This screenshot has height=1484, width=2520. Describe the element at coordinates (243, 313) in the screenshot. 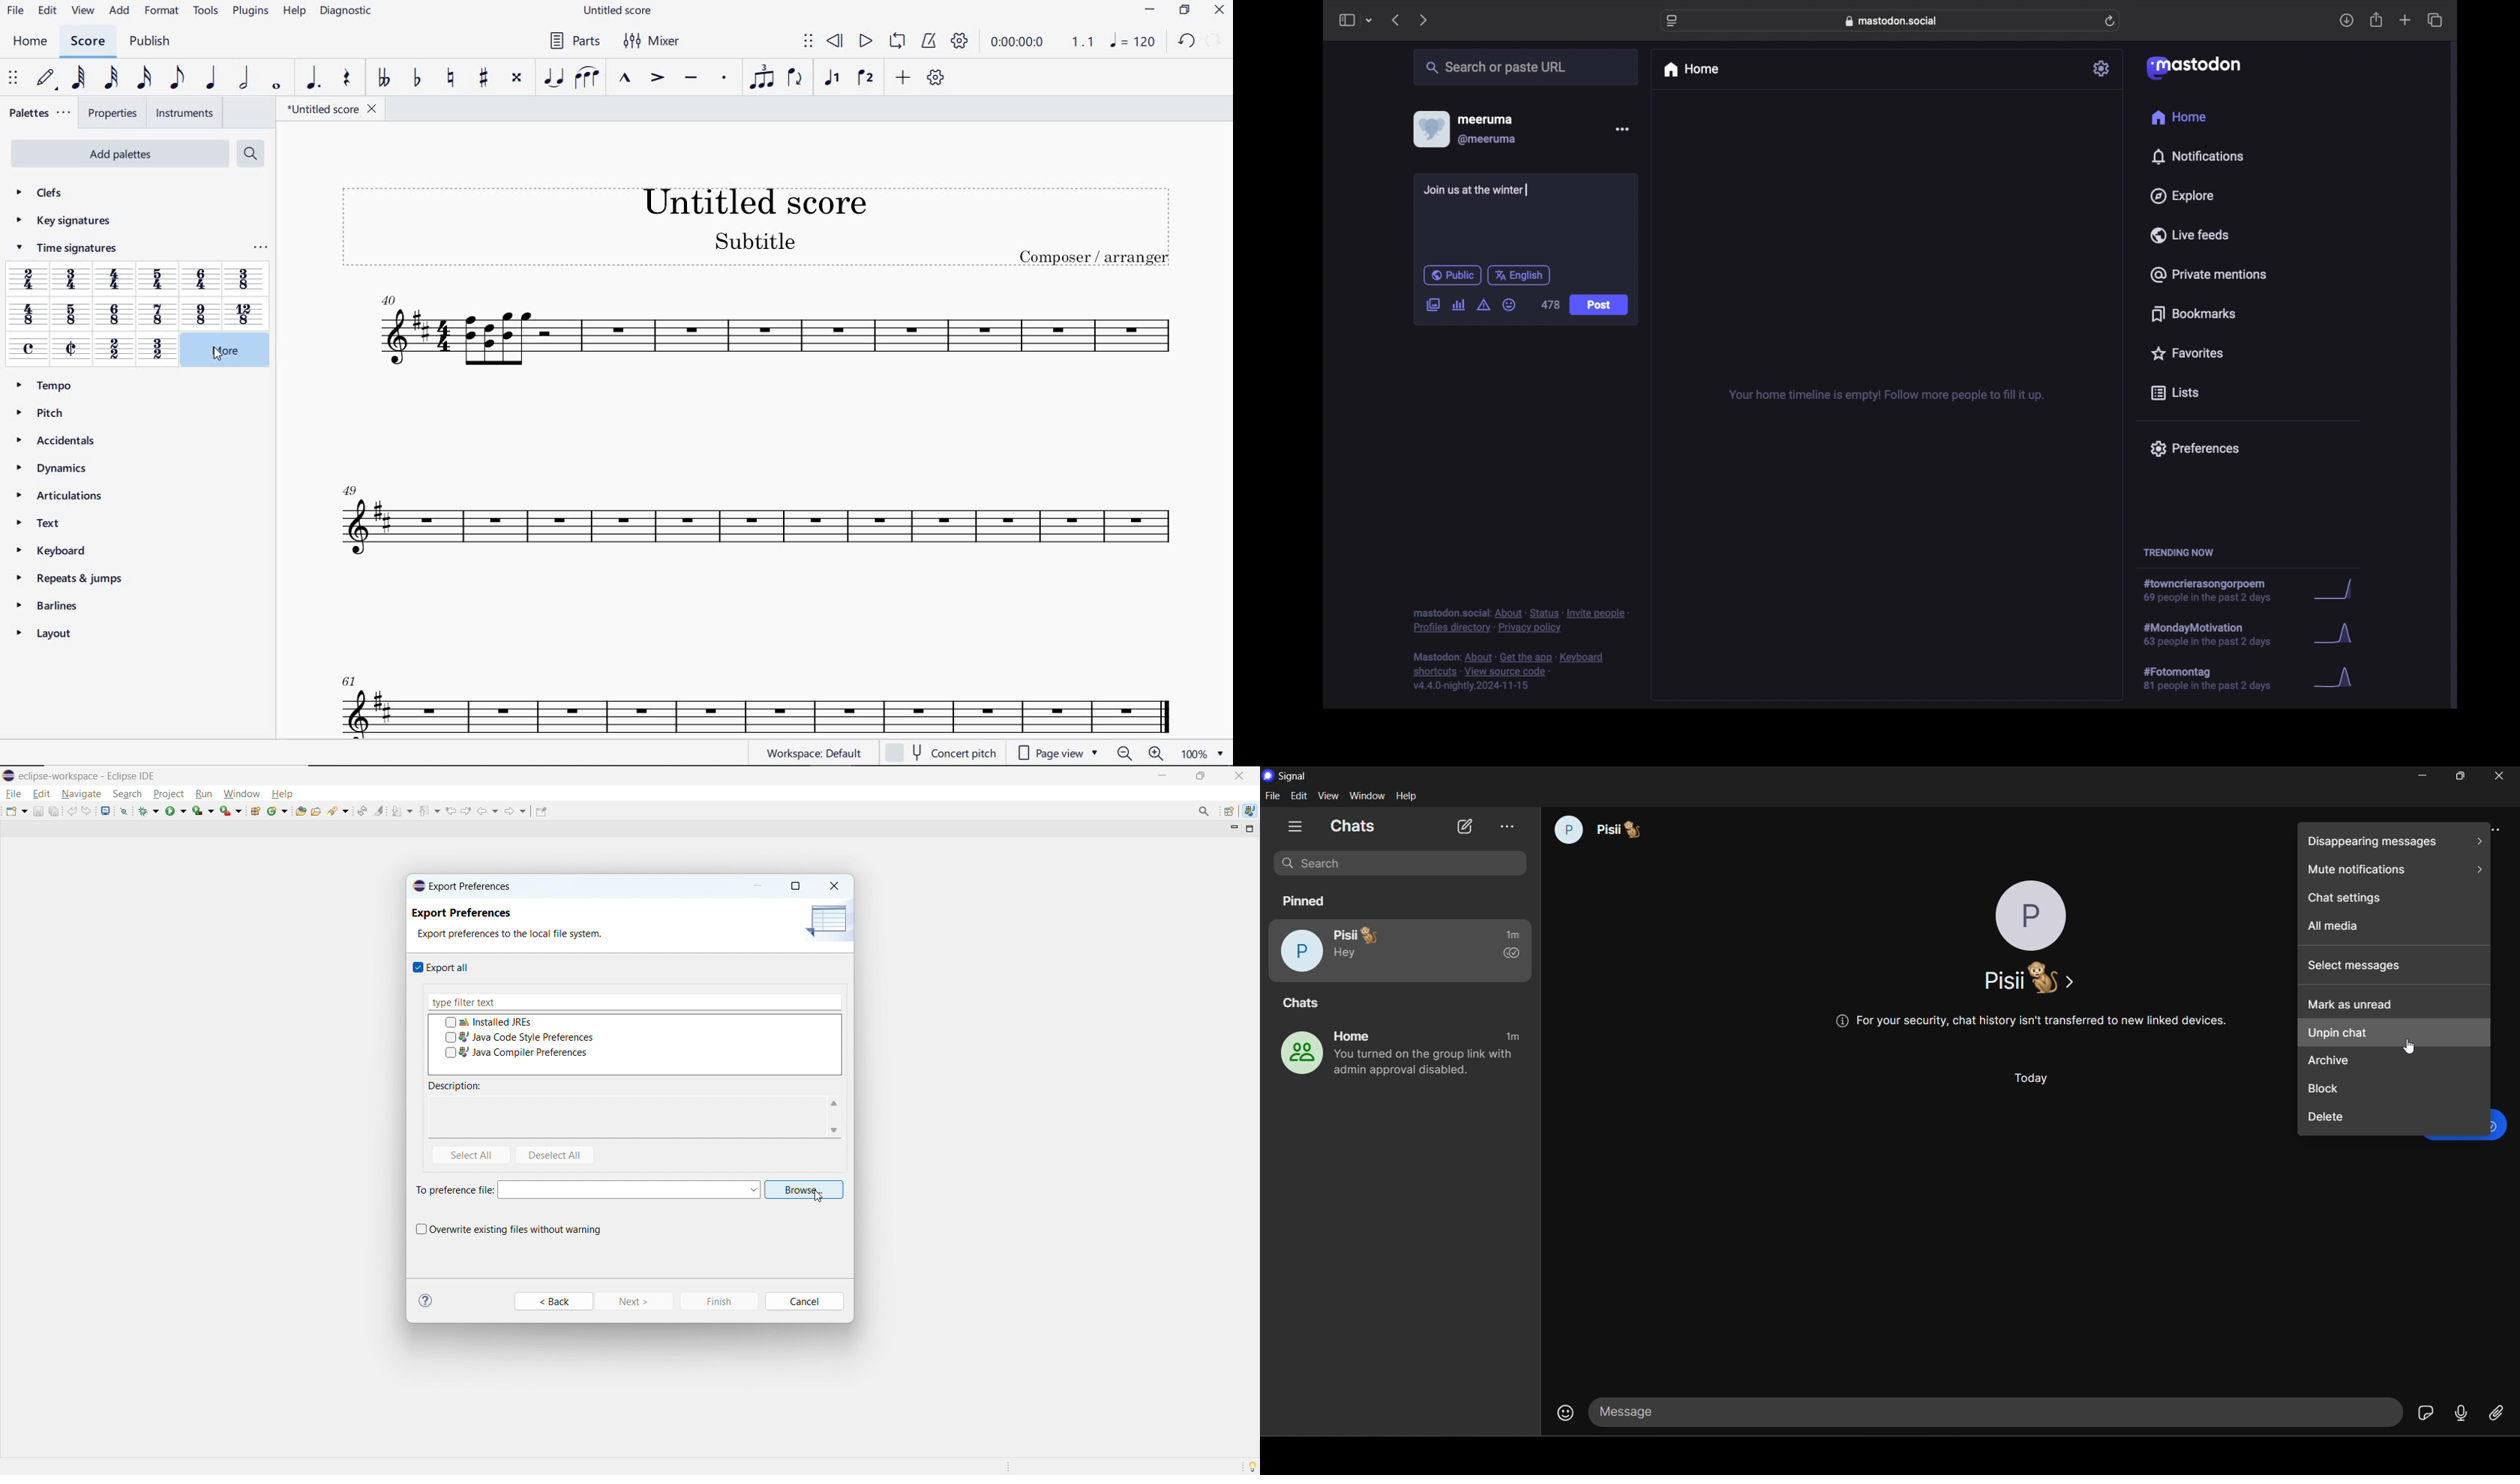

I see `12/8` at that location.